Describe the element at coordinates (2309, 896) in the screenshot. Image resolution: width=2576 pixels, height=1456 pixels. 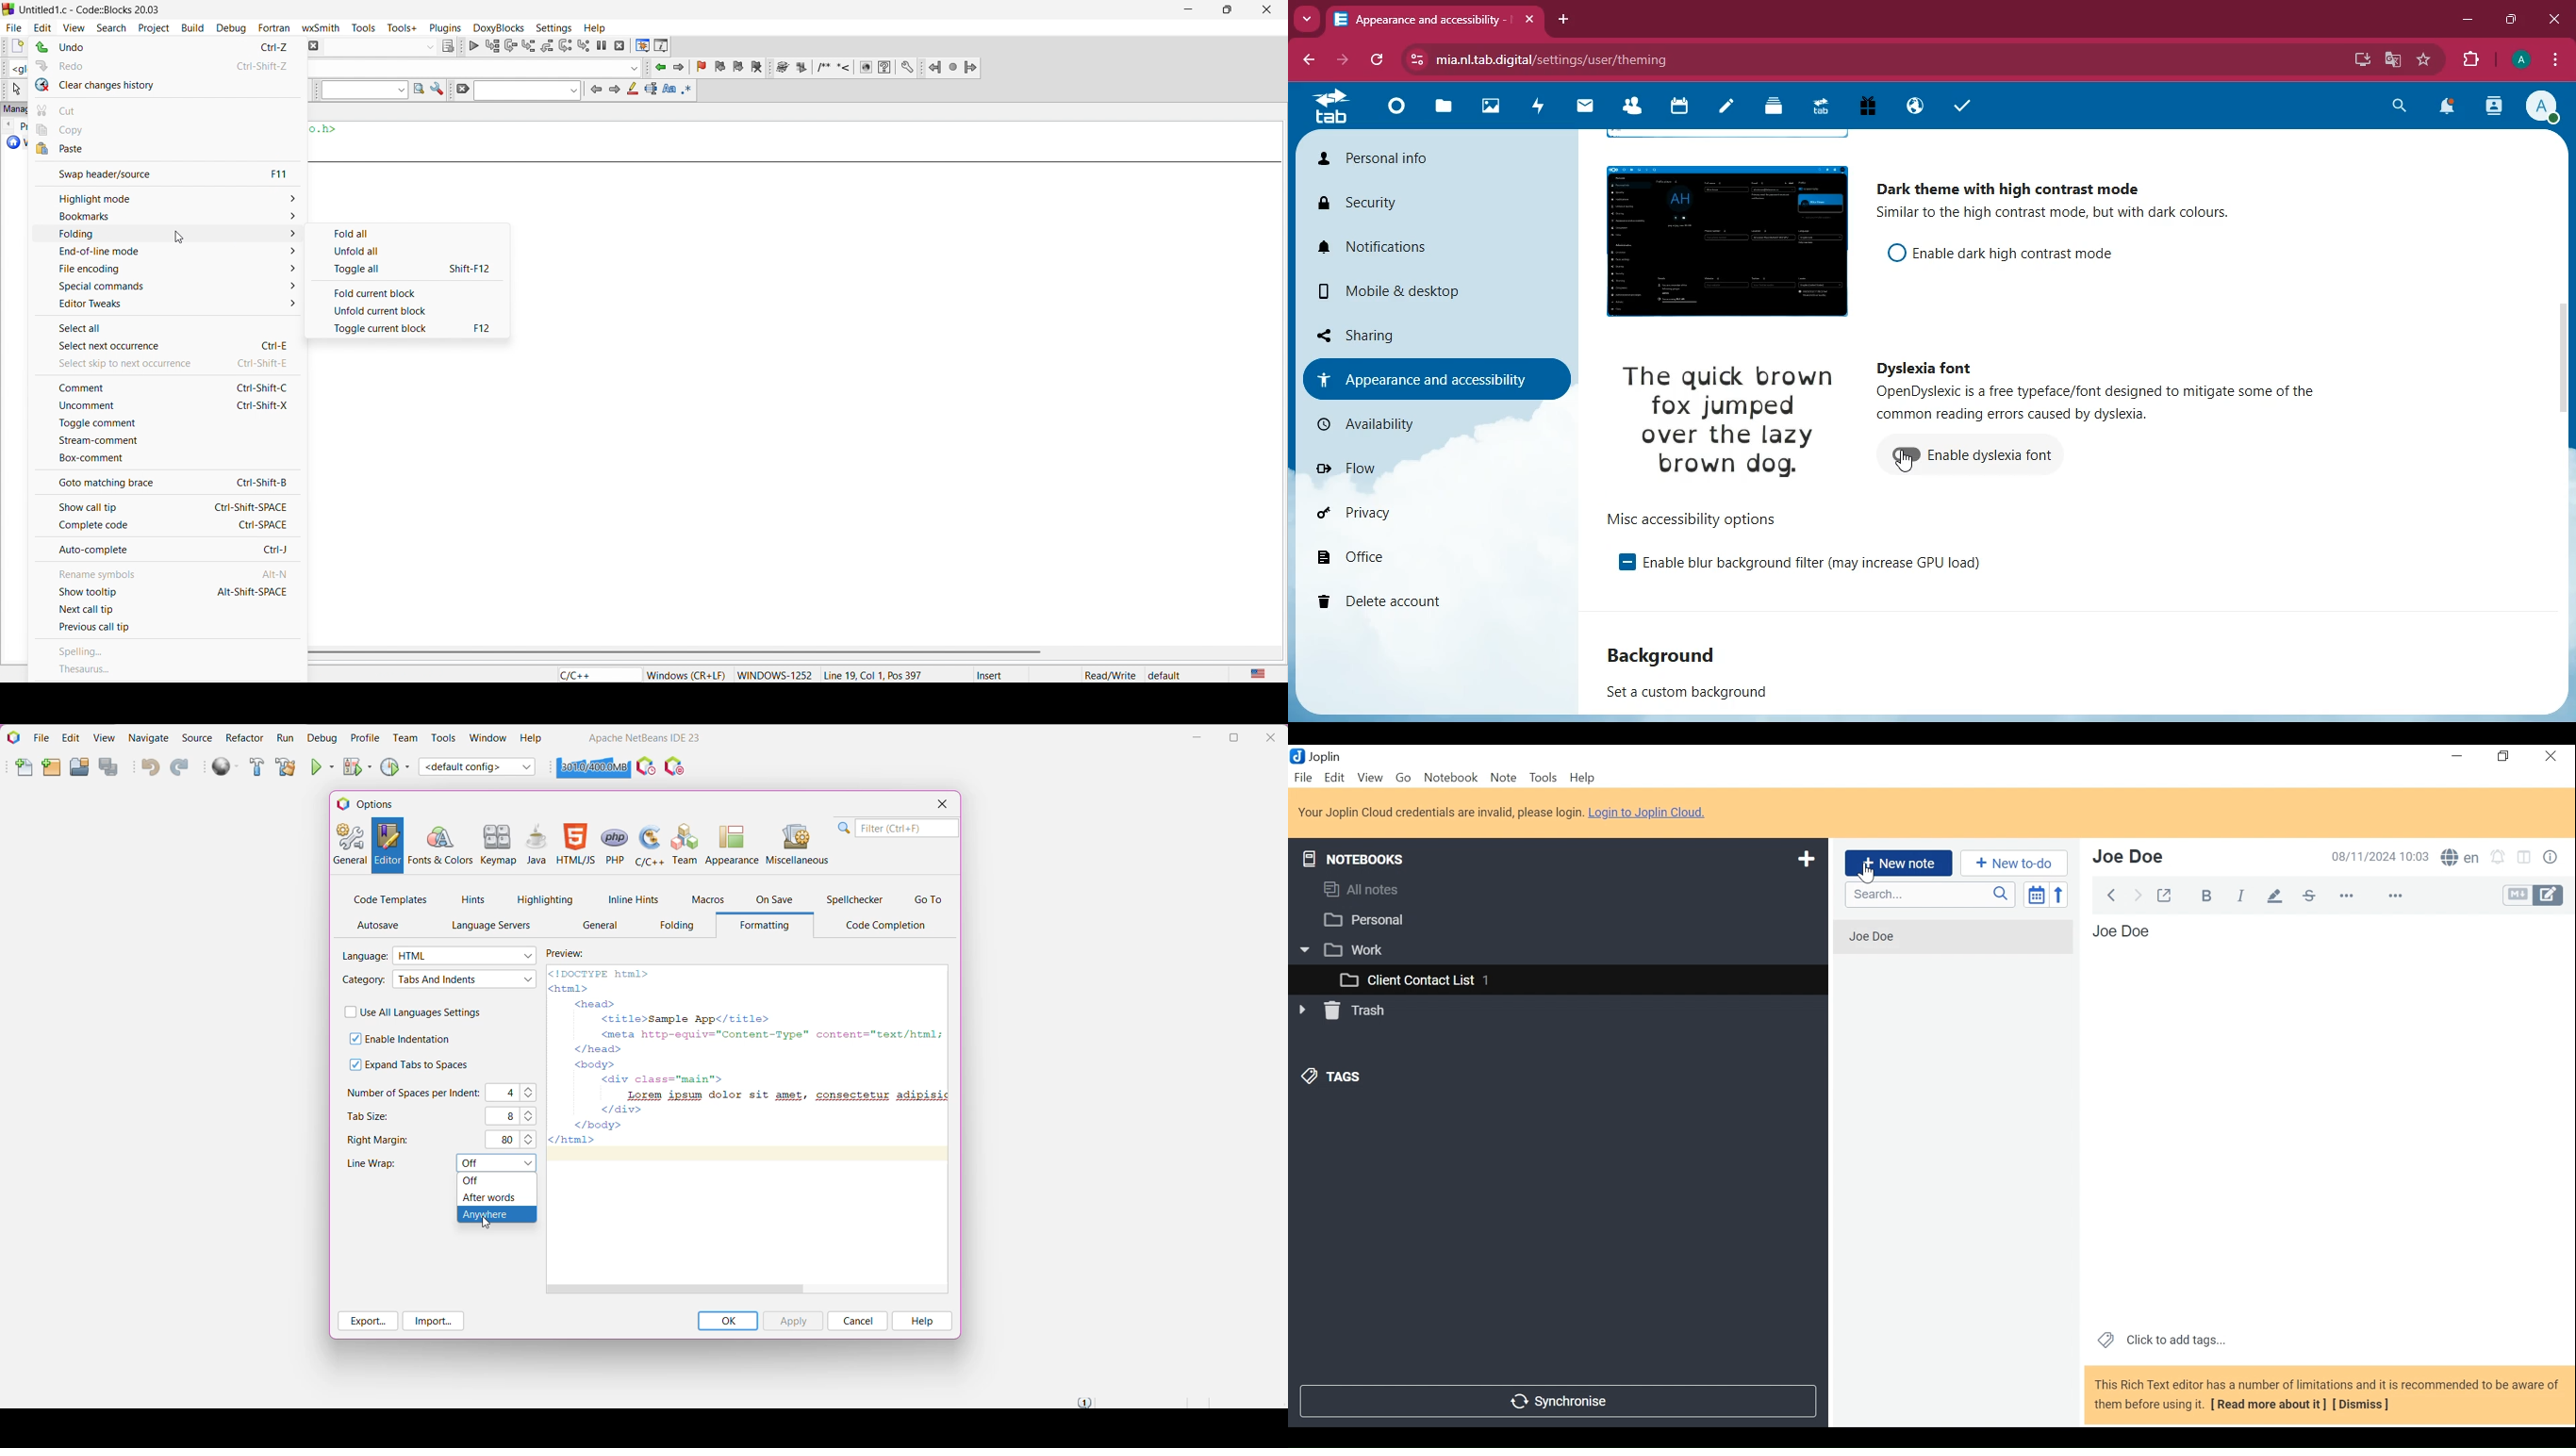
I see `Strikethrough` at that location.